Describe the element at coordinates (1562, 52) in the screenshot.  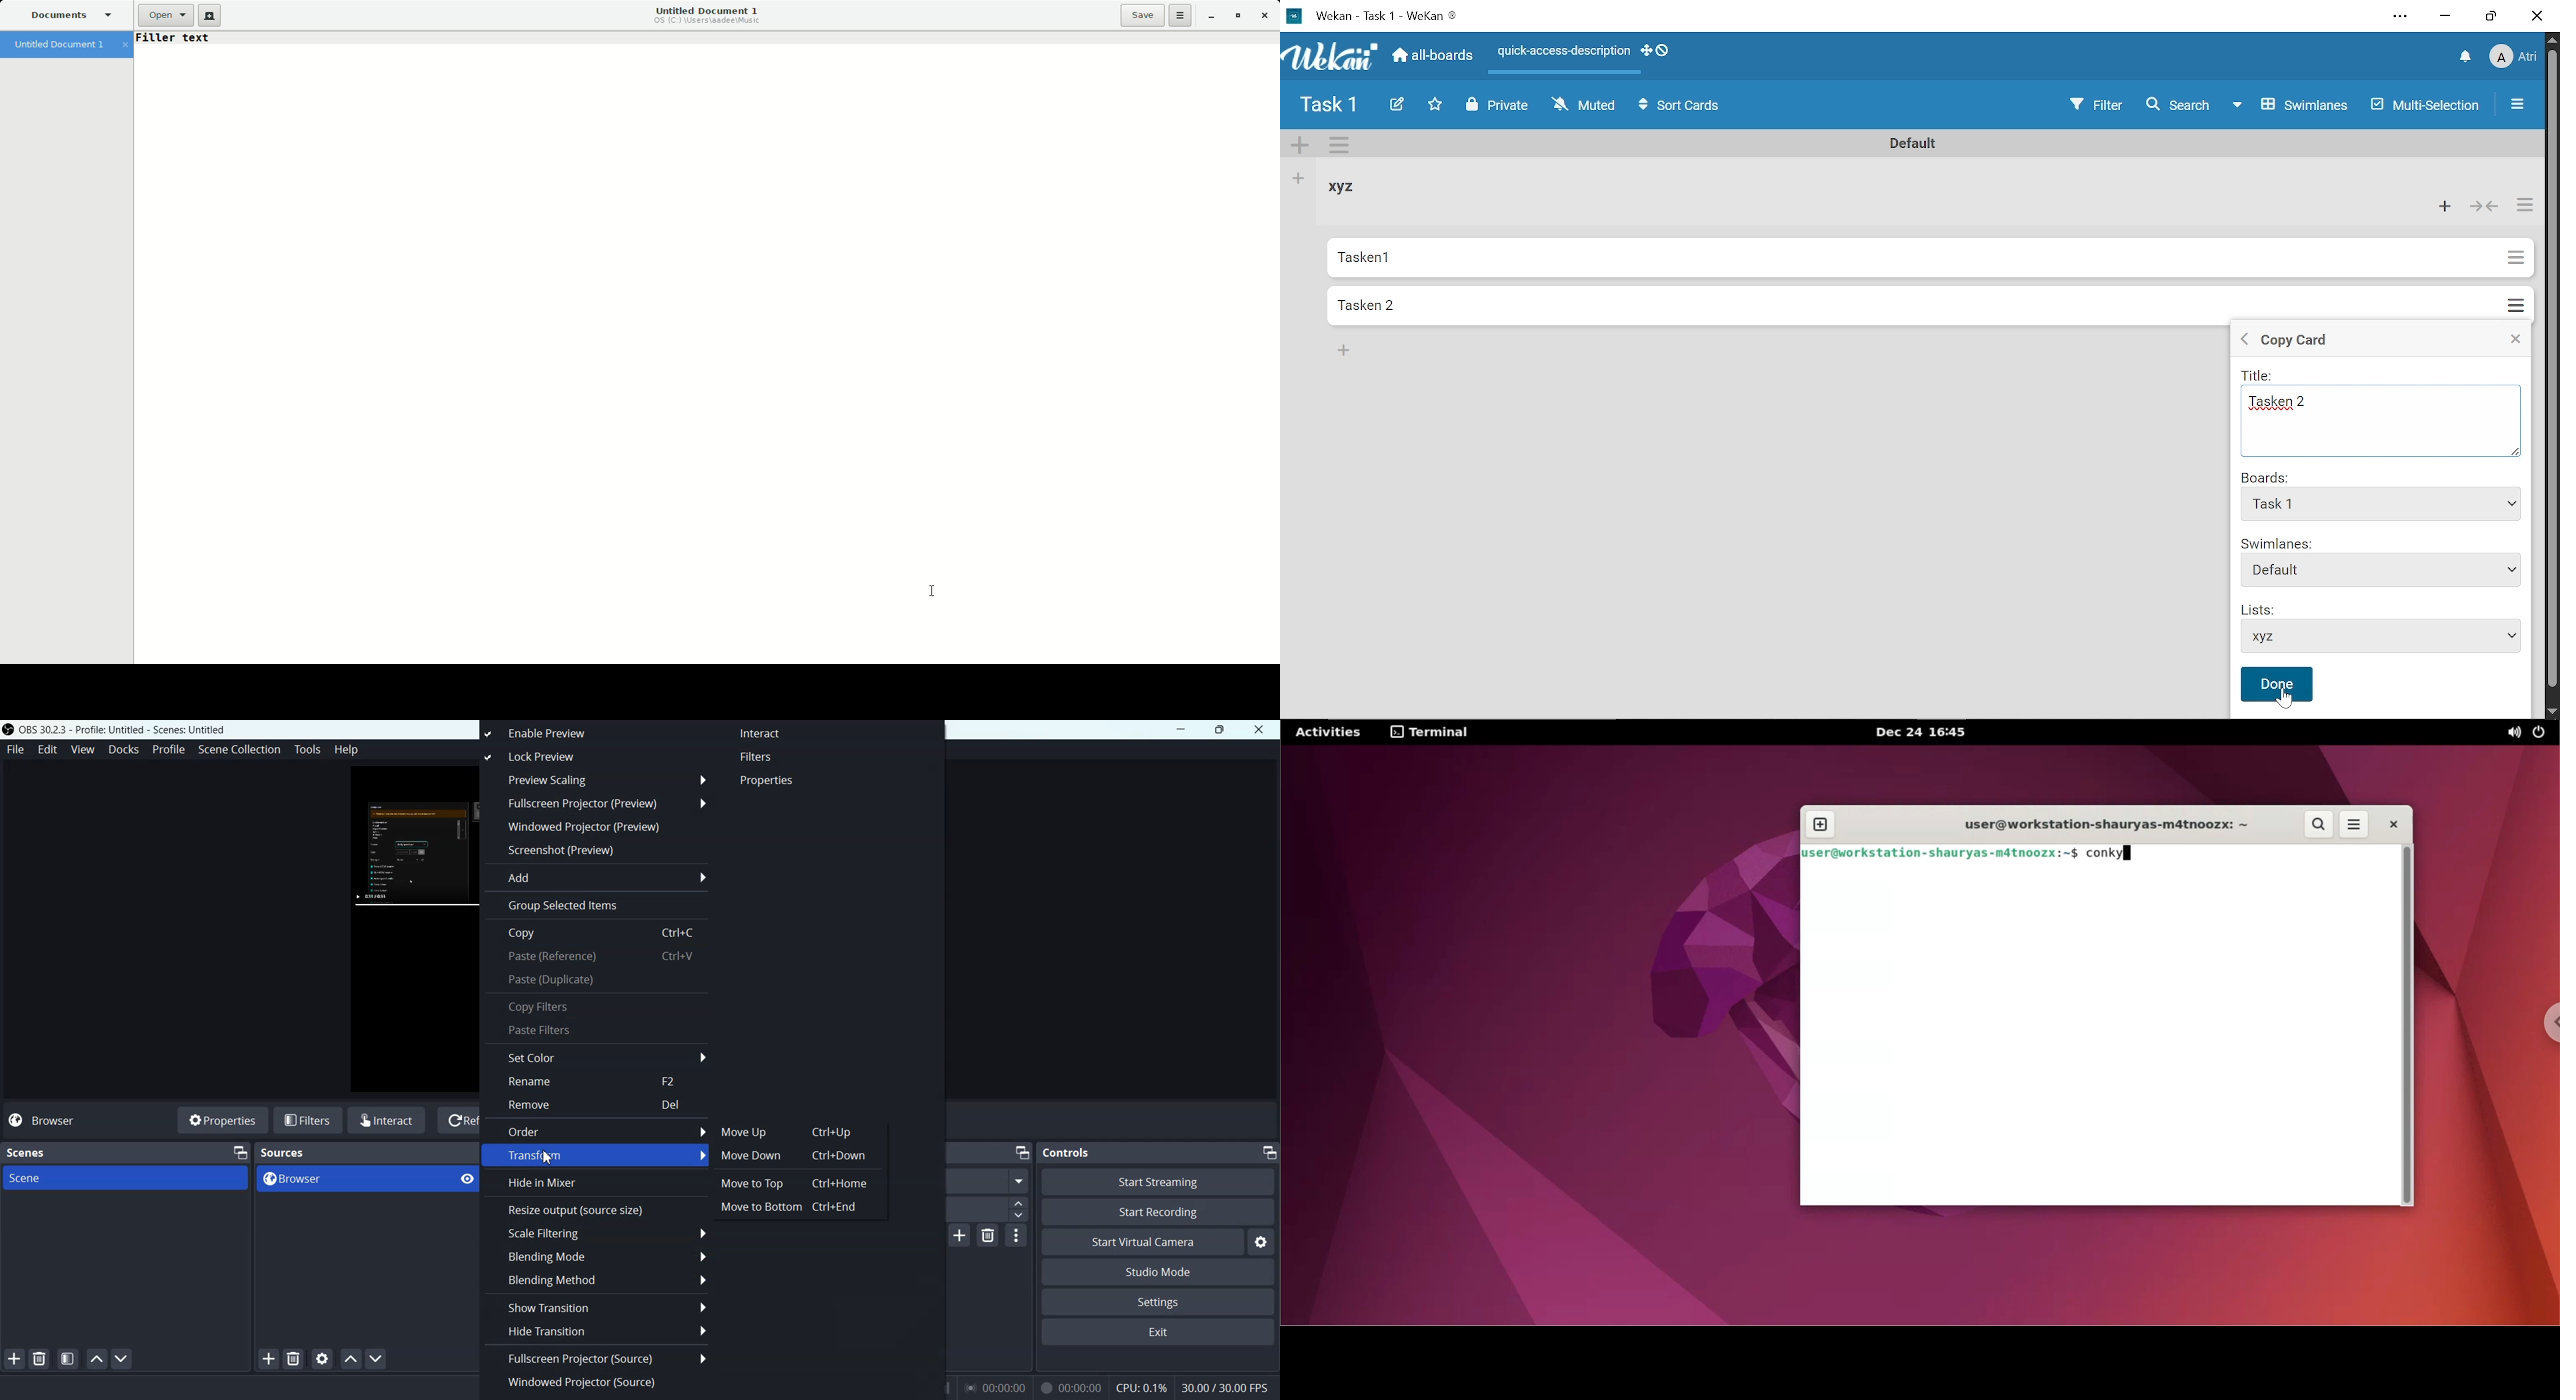
I see `Quick access description` at that location.